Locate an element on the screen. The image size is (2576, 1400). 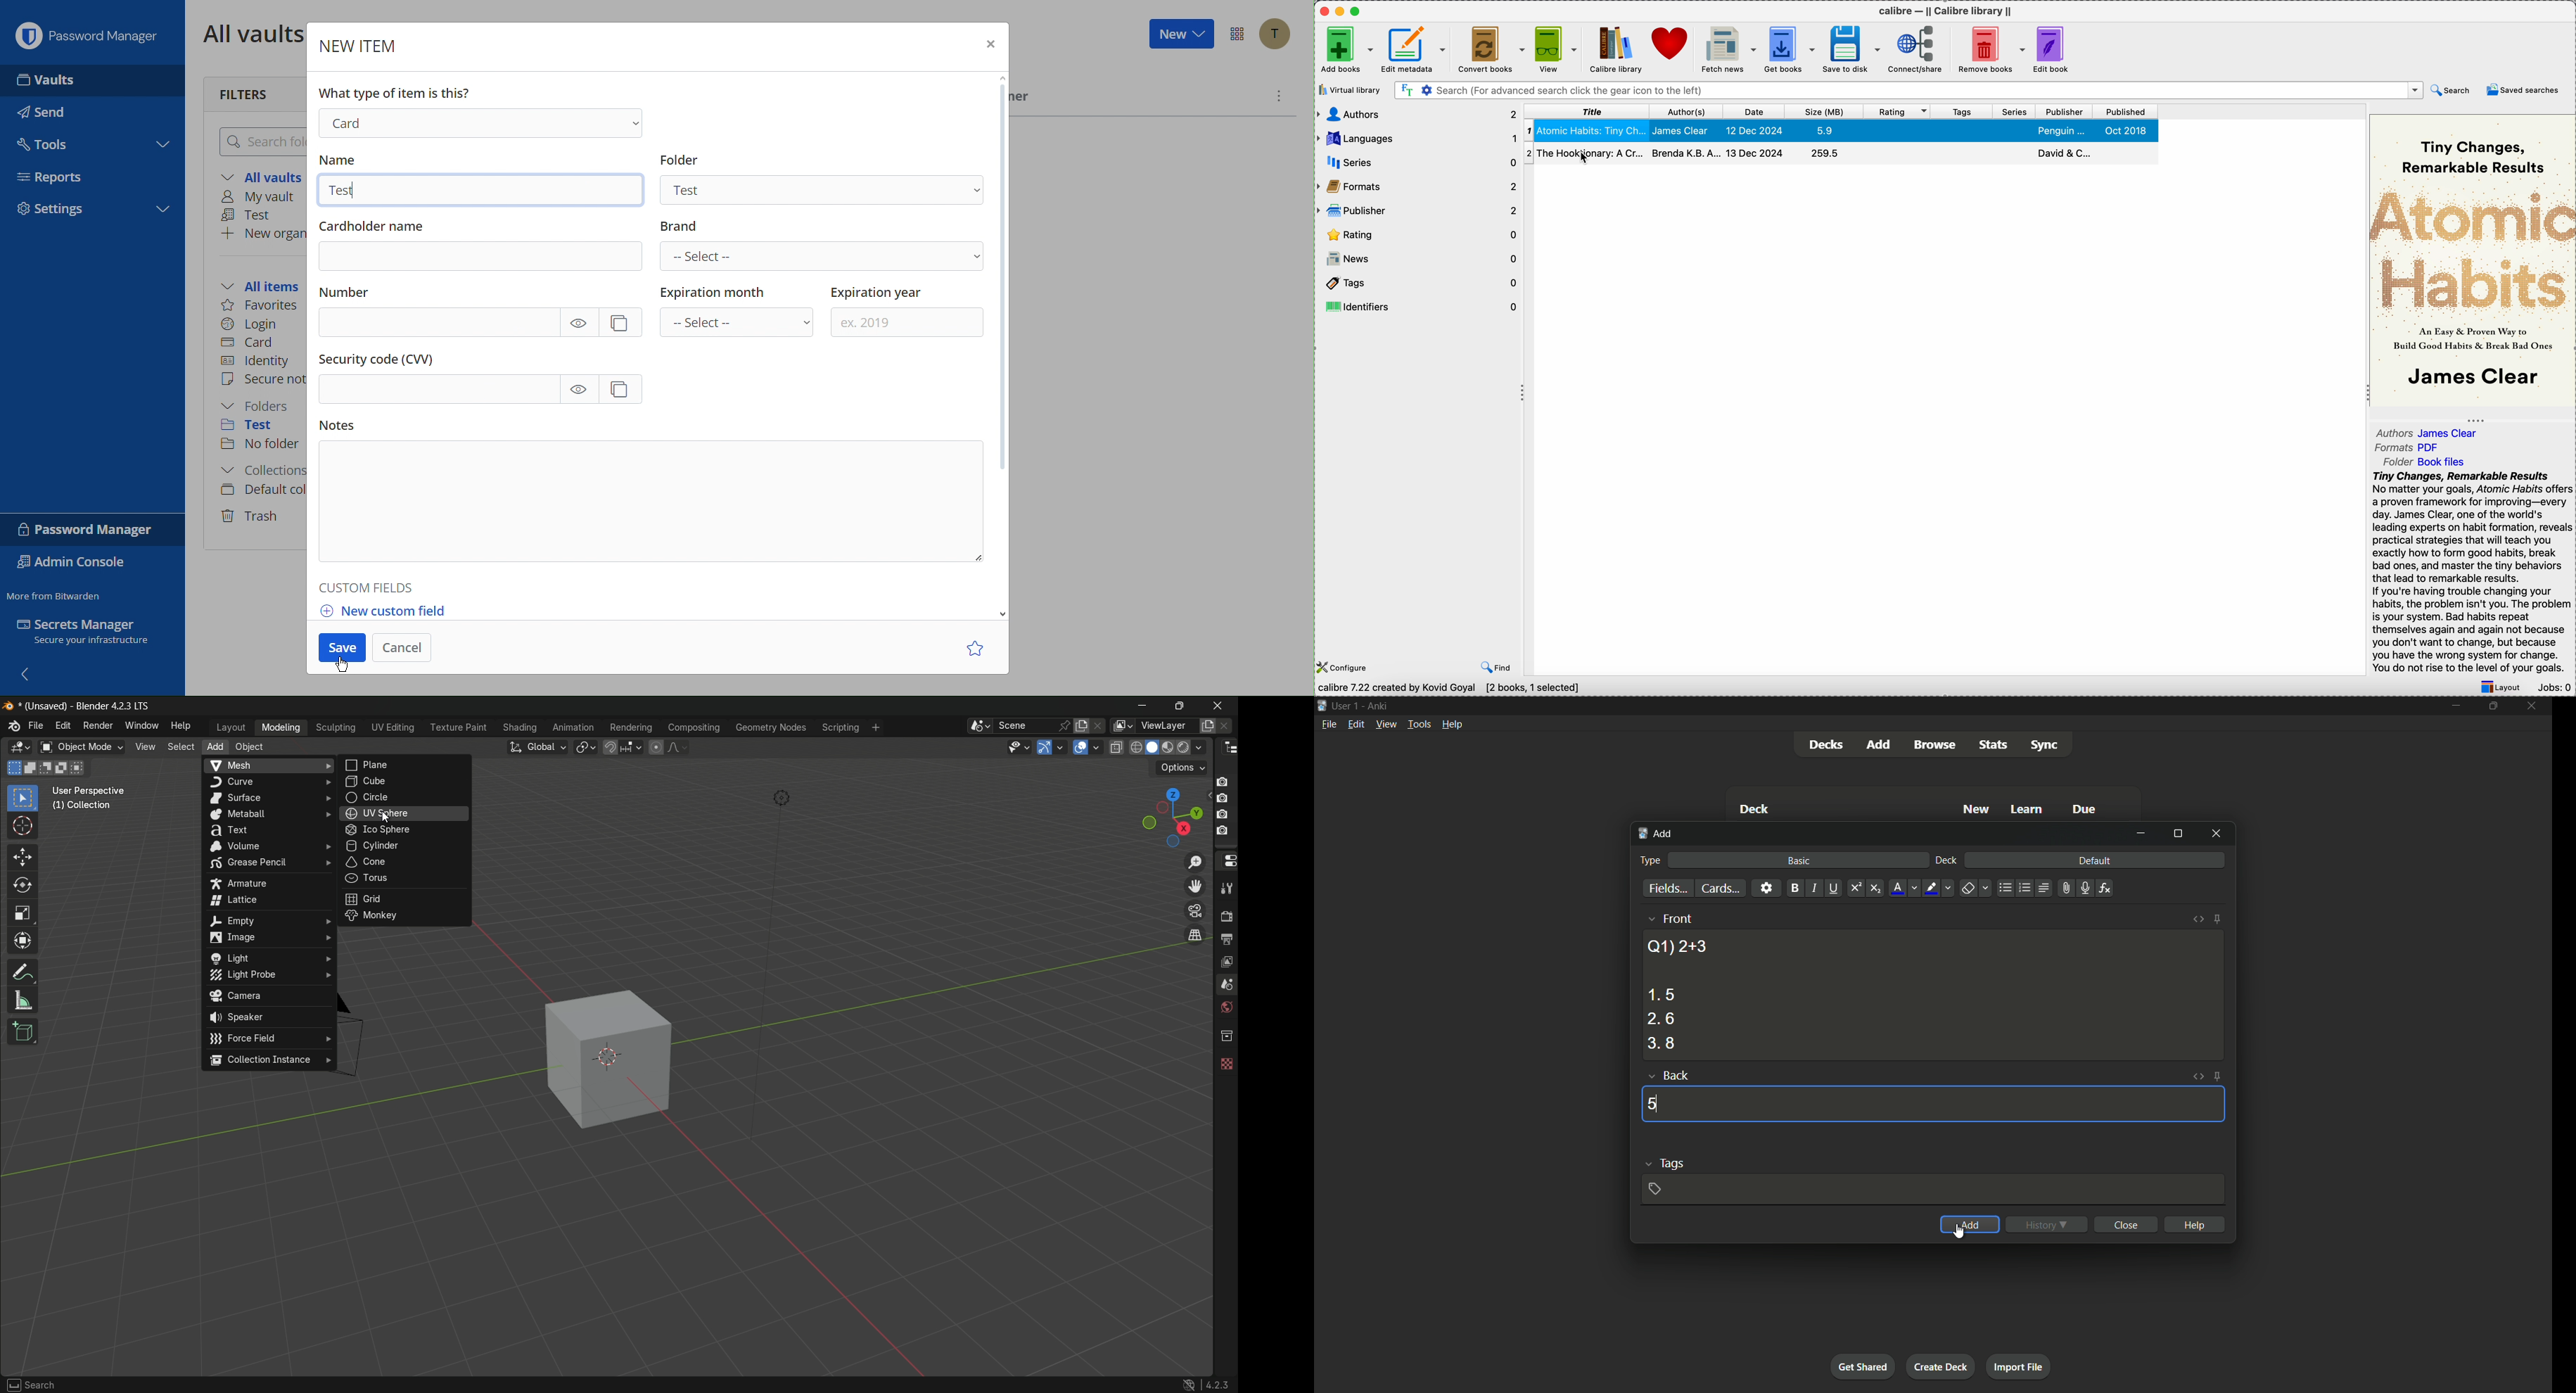
browse is located at coordinates (1934, 745).